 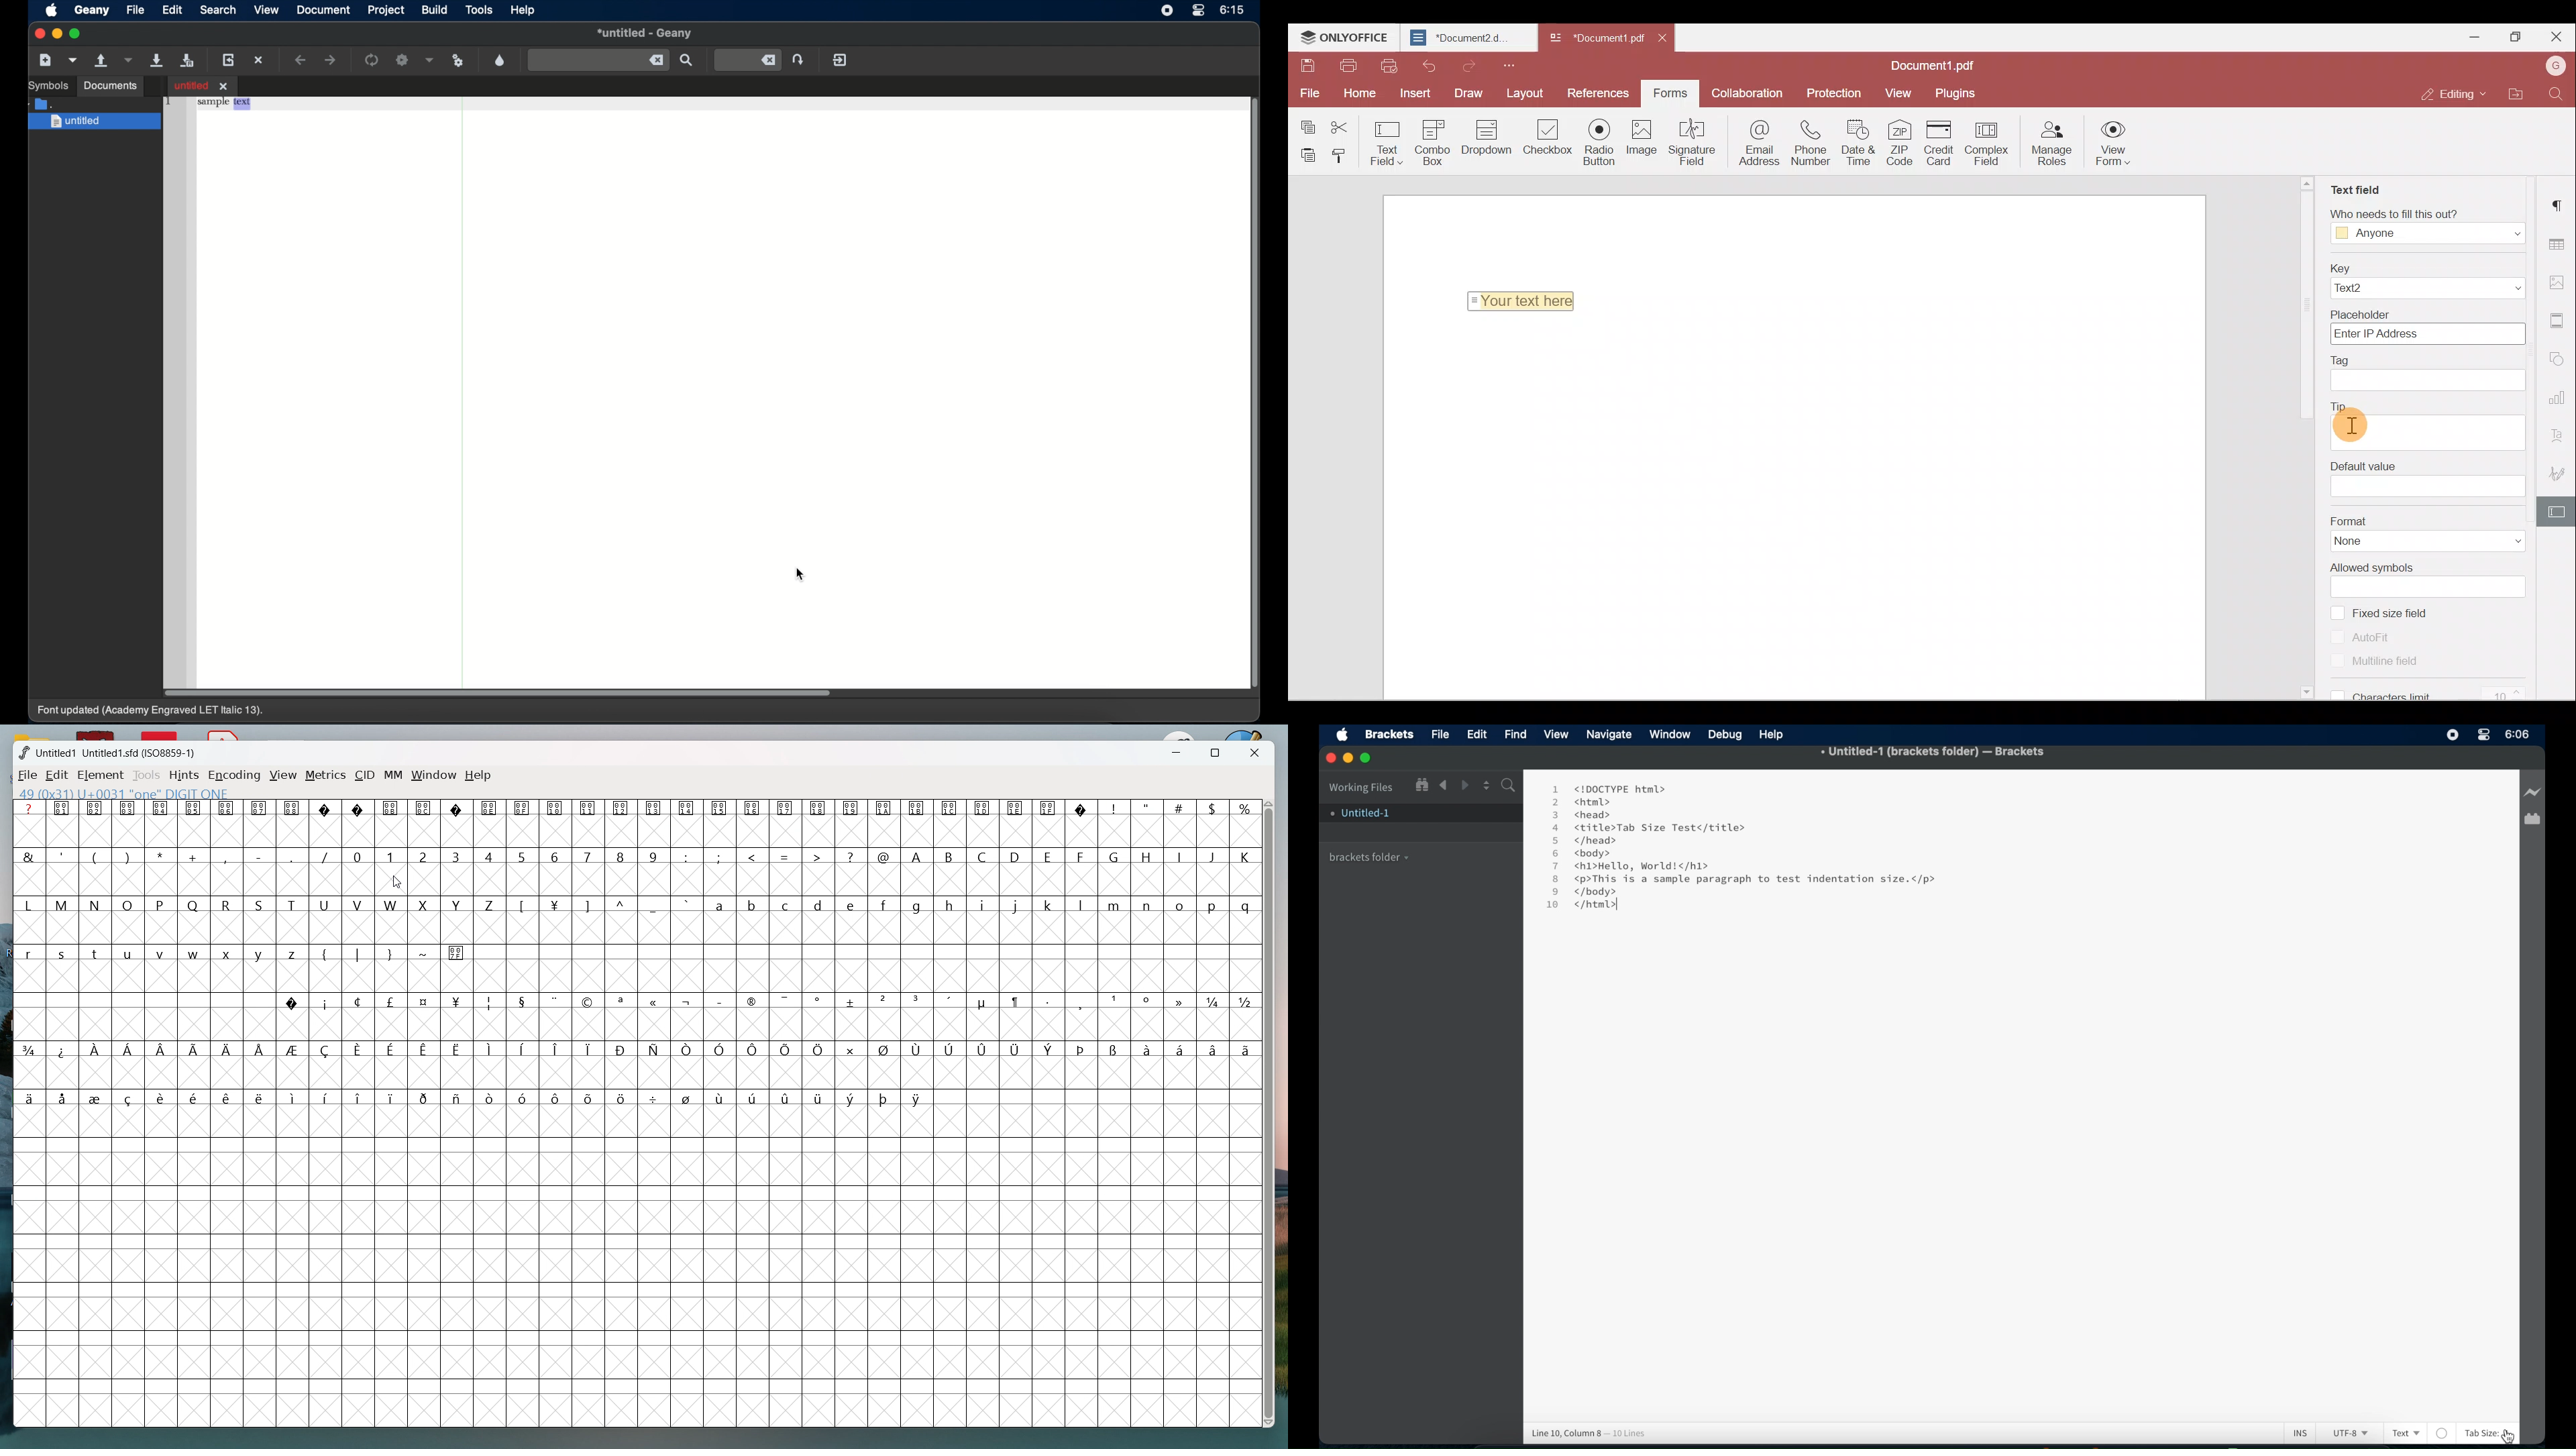 What do you see at coordinates (292, 1002) in the screenshot?
I see `symbol` at bounding box center [292, 1002].